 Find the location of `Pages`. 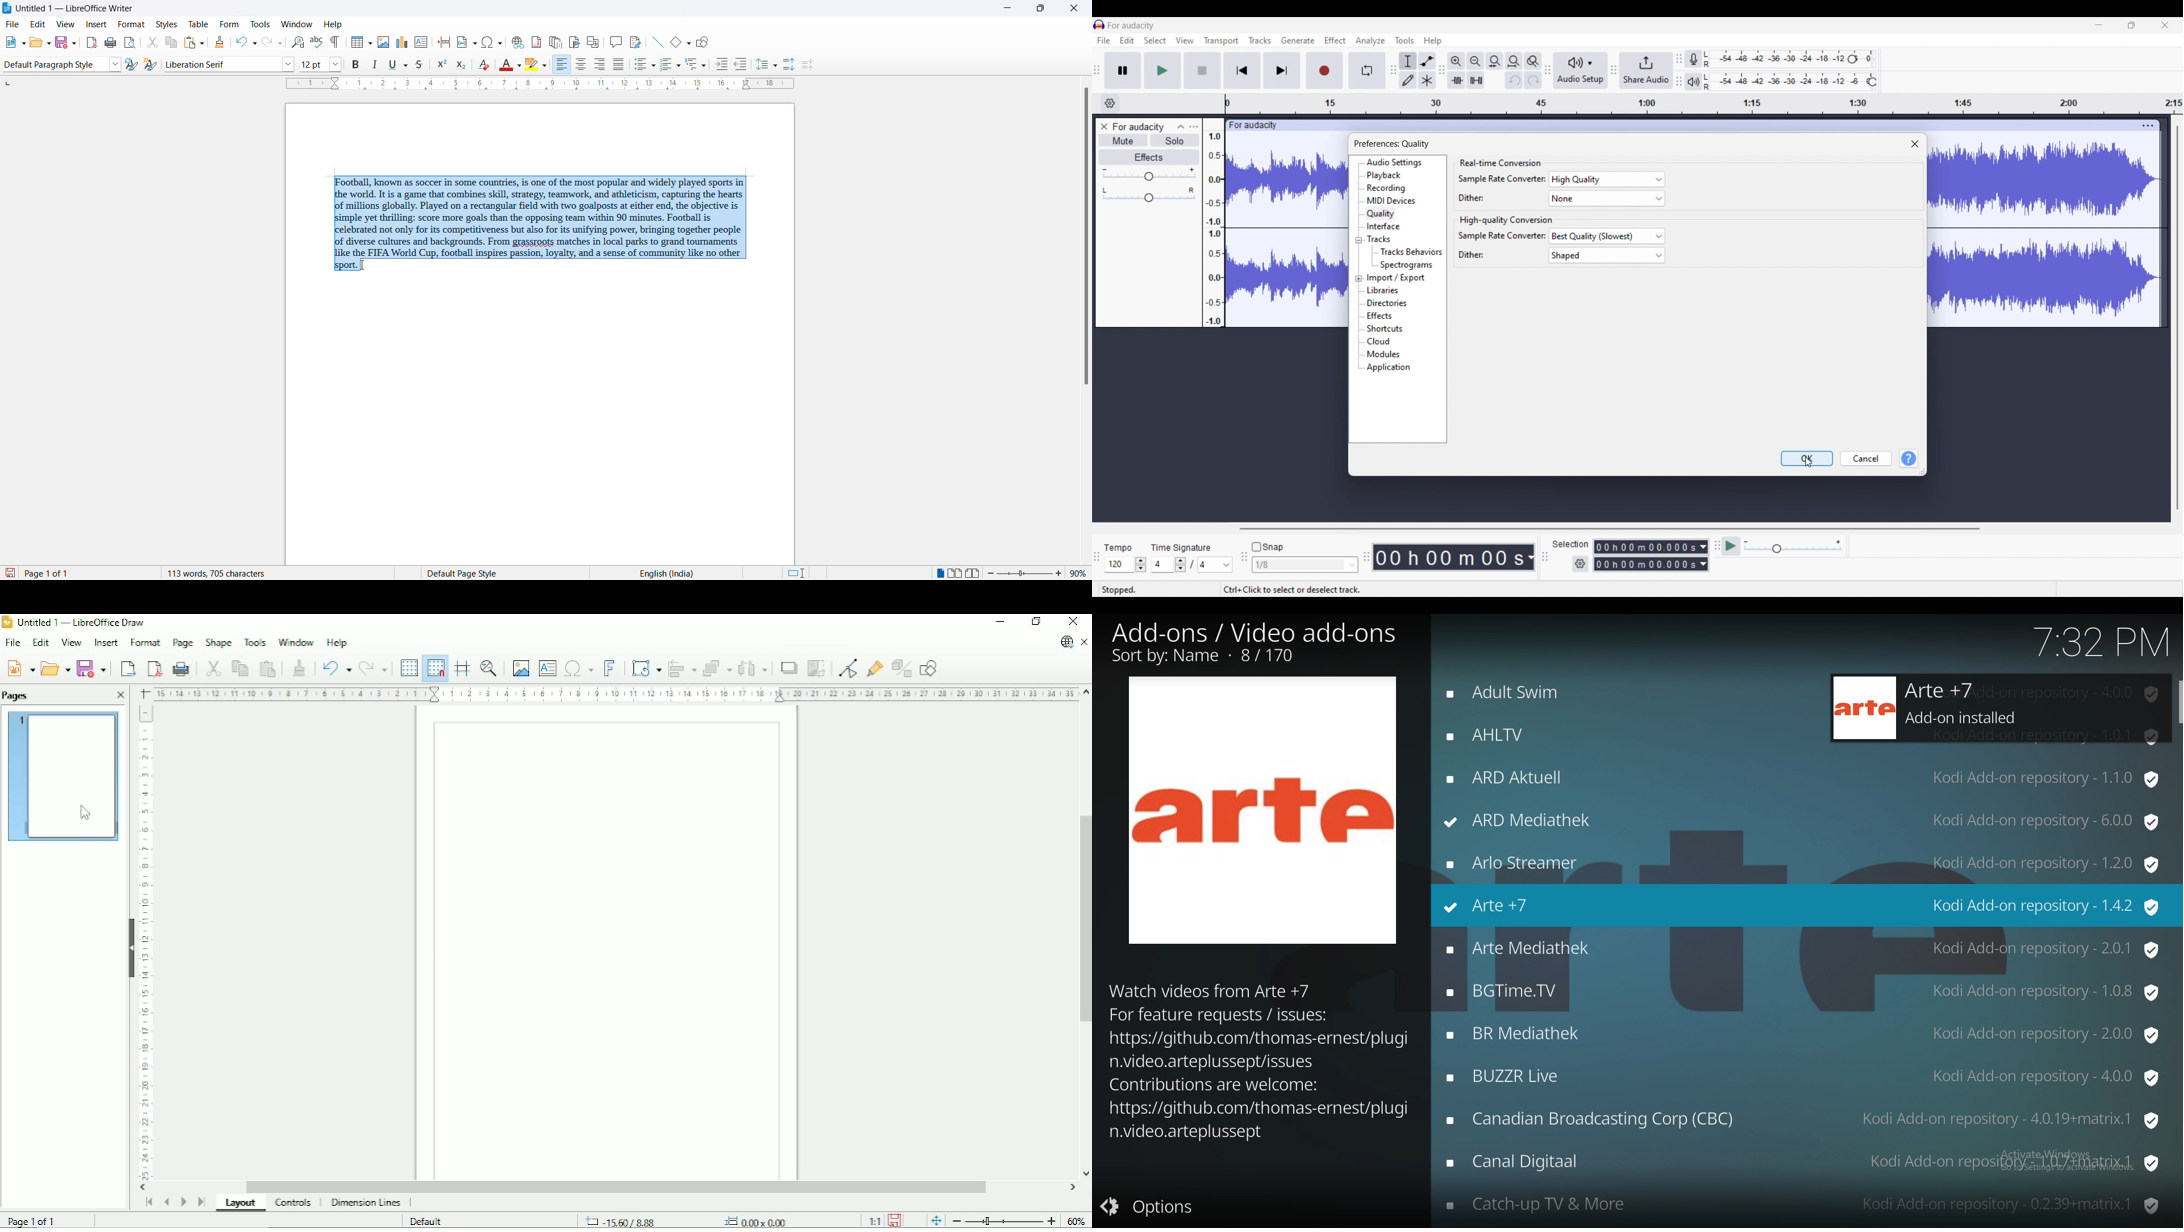

Pages is located at coordinates (18, 695).